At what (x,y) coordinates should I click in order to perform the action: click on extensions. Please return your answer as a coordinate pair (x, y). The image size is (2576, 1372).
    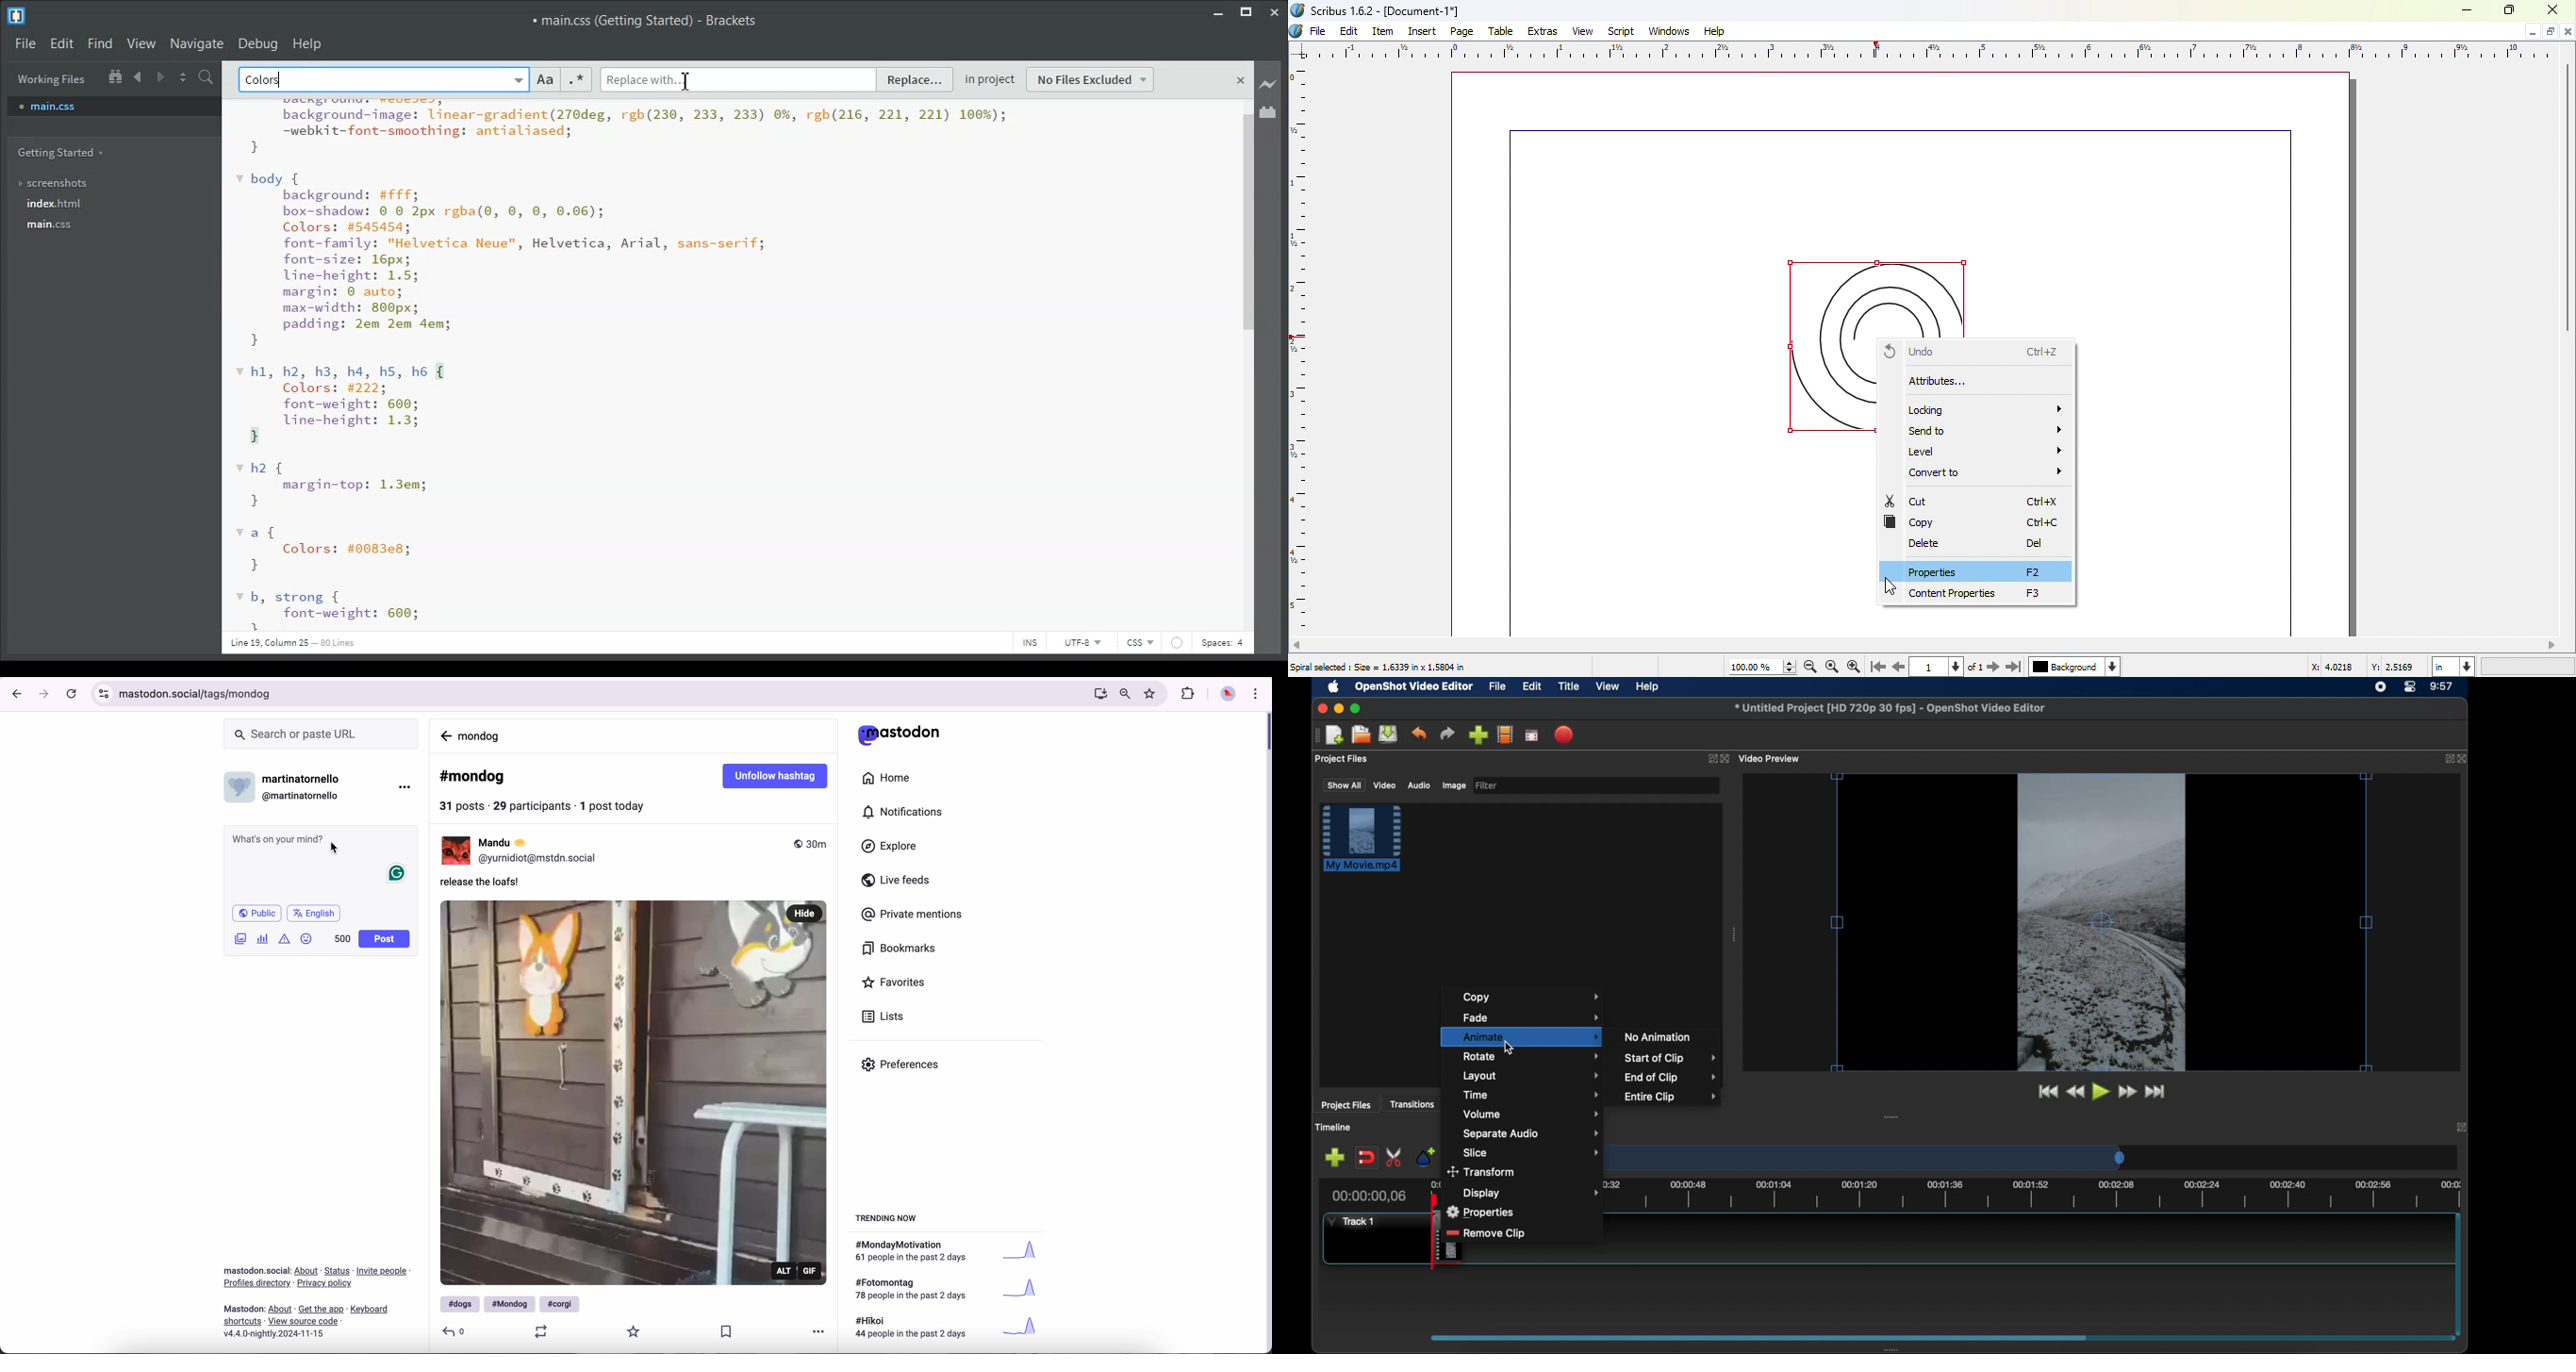
    Looking at the image, I should click on (1189, 694).